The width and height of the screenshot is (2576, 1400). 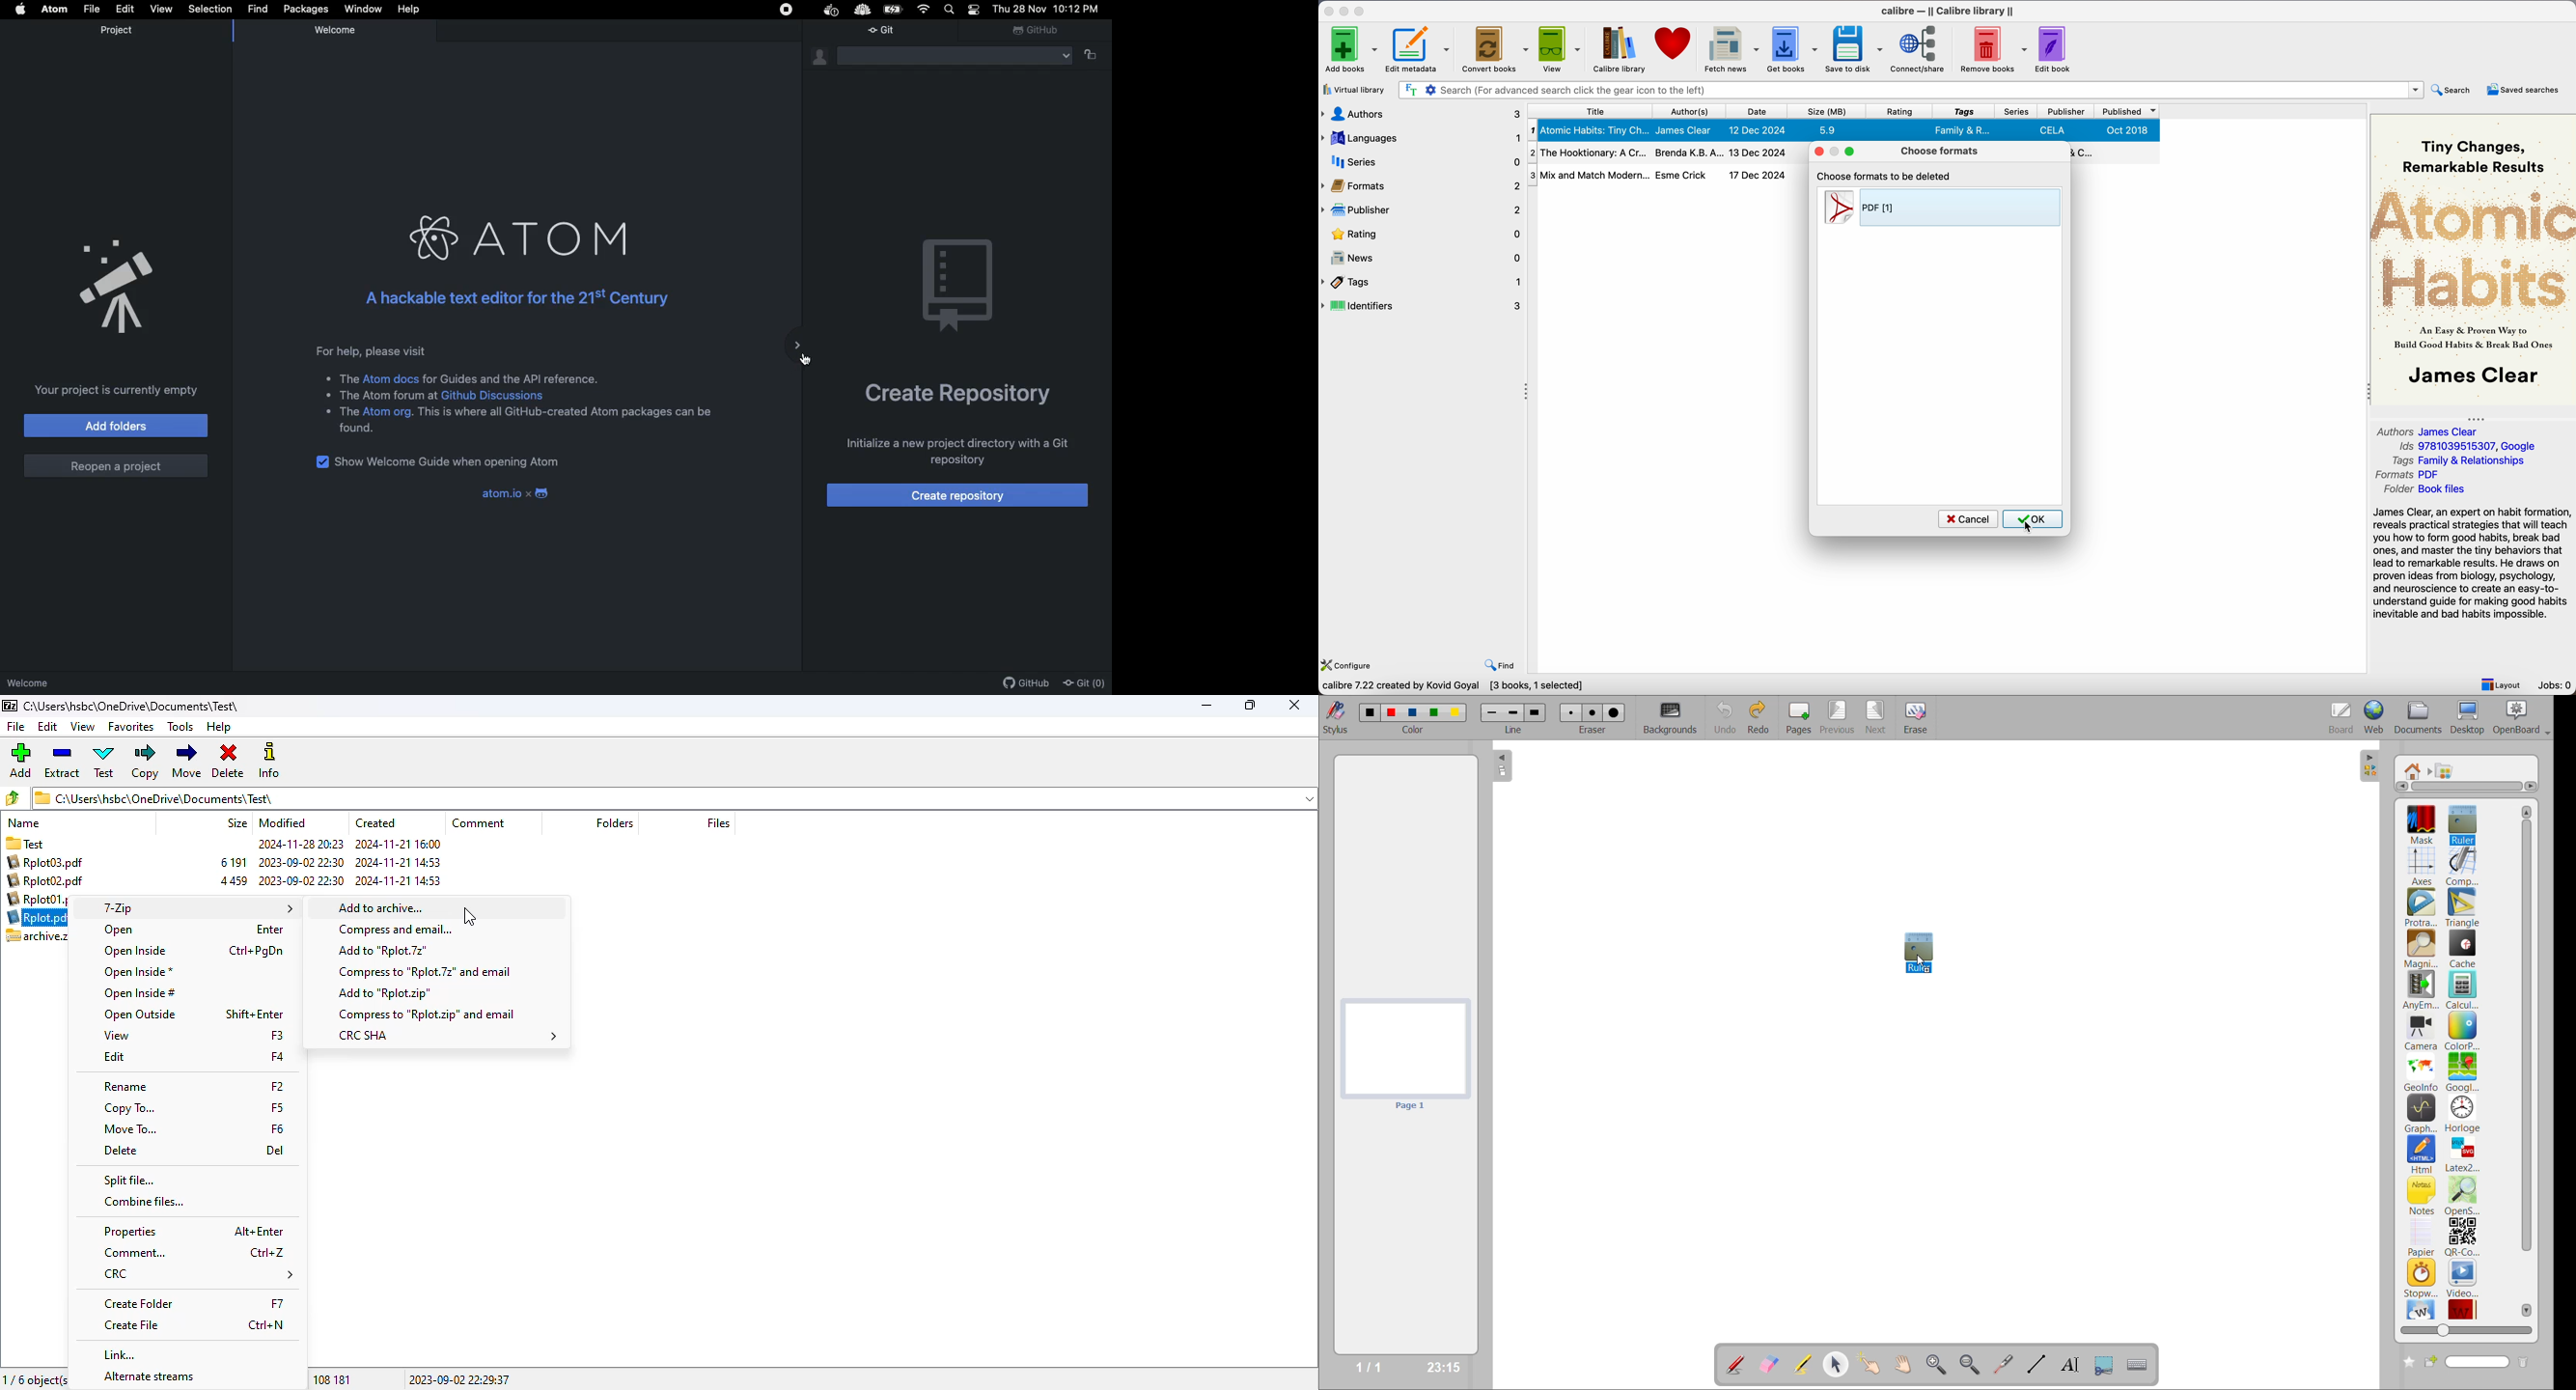 What do you see at coordinates (2129, 111) in the screenshot?
I see `published` at bounding box center [2129, 111].